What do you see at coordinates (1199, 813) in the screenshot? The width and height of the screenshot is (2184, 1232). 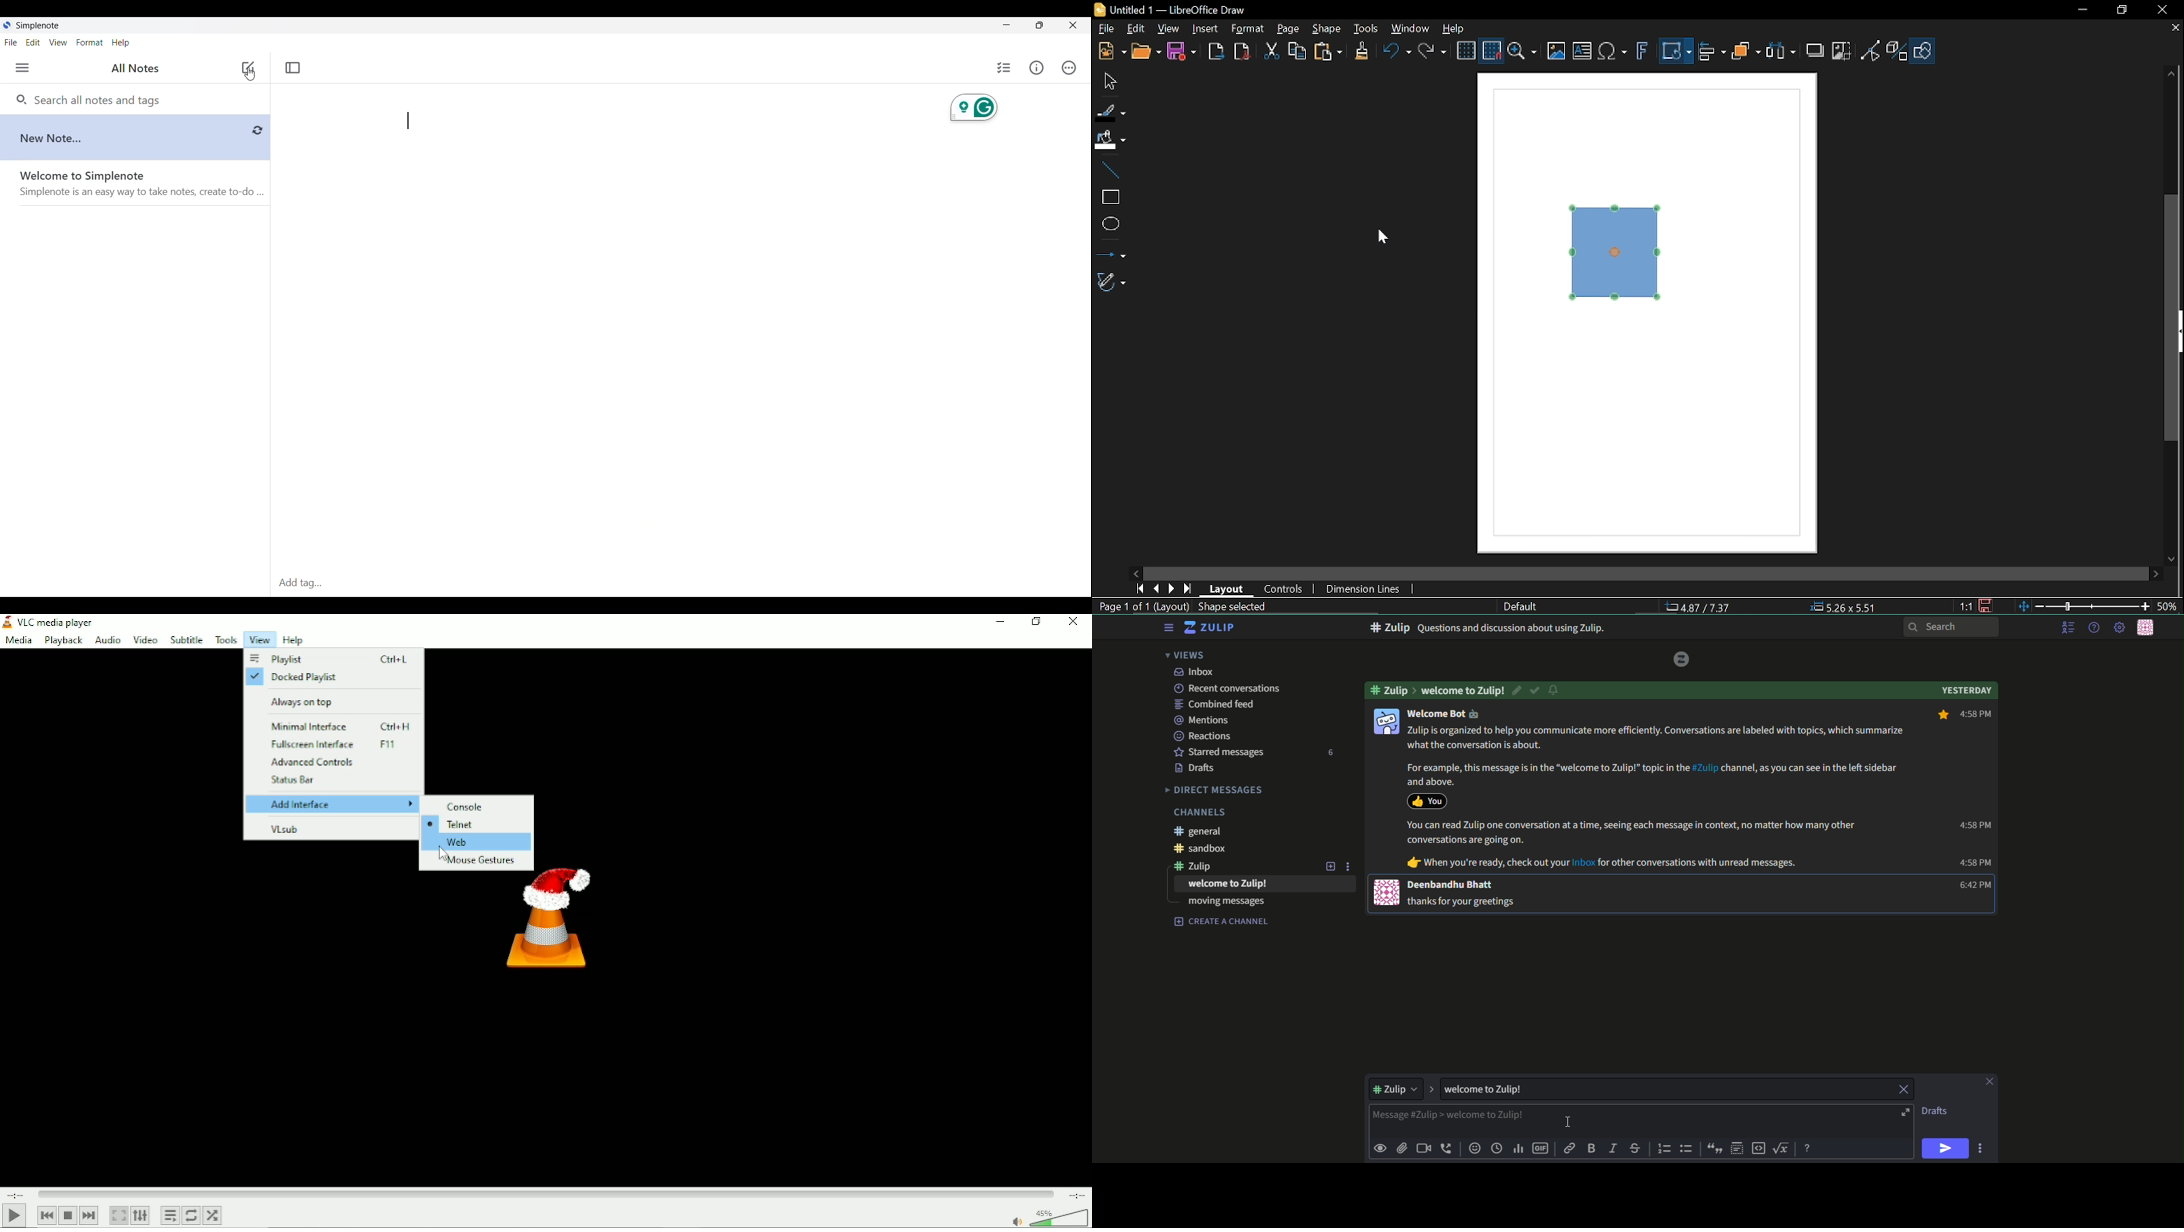 I see `Channels` at bounding box center [1199, 813].